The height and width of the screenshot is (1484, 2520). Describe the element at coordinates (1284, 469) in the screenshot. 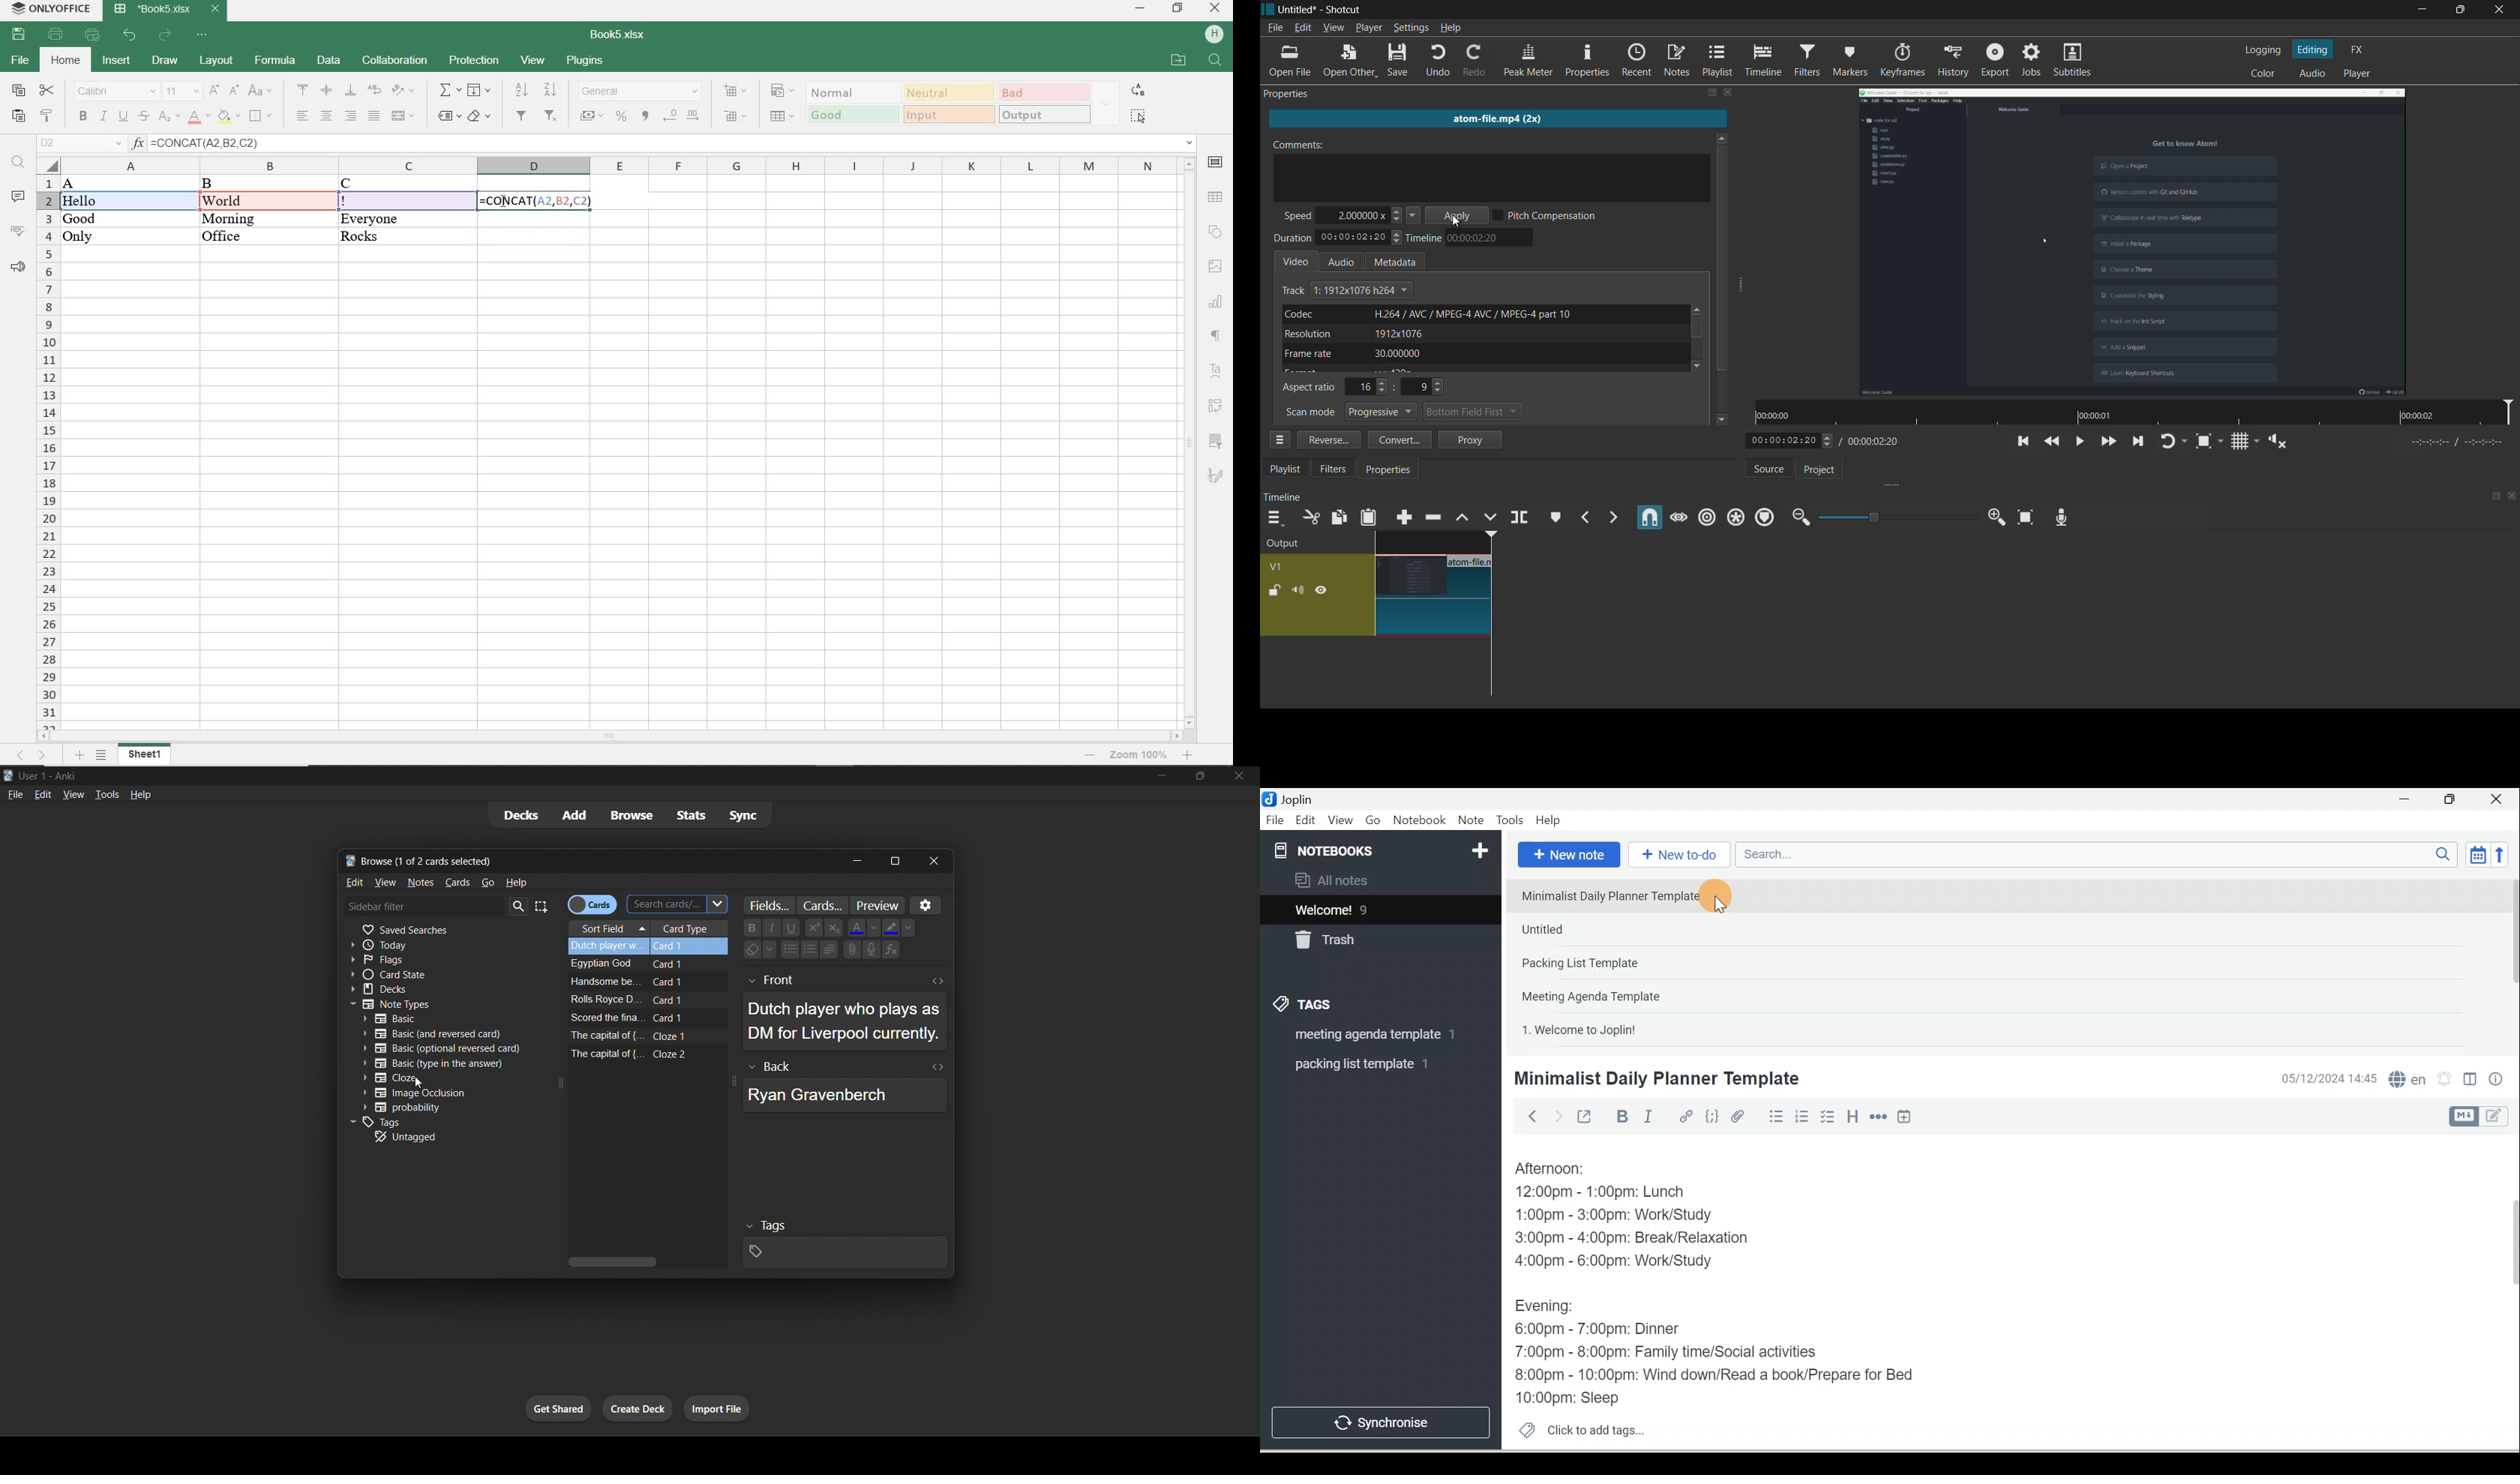

I see `playlist` at that location.